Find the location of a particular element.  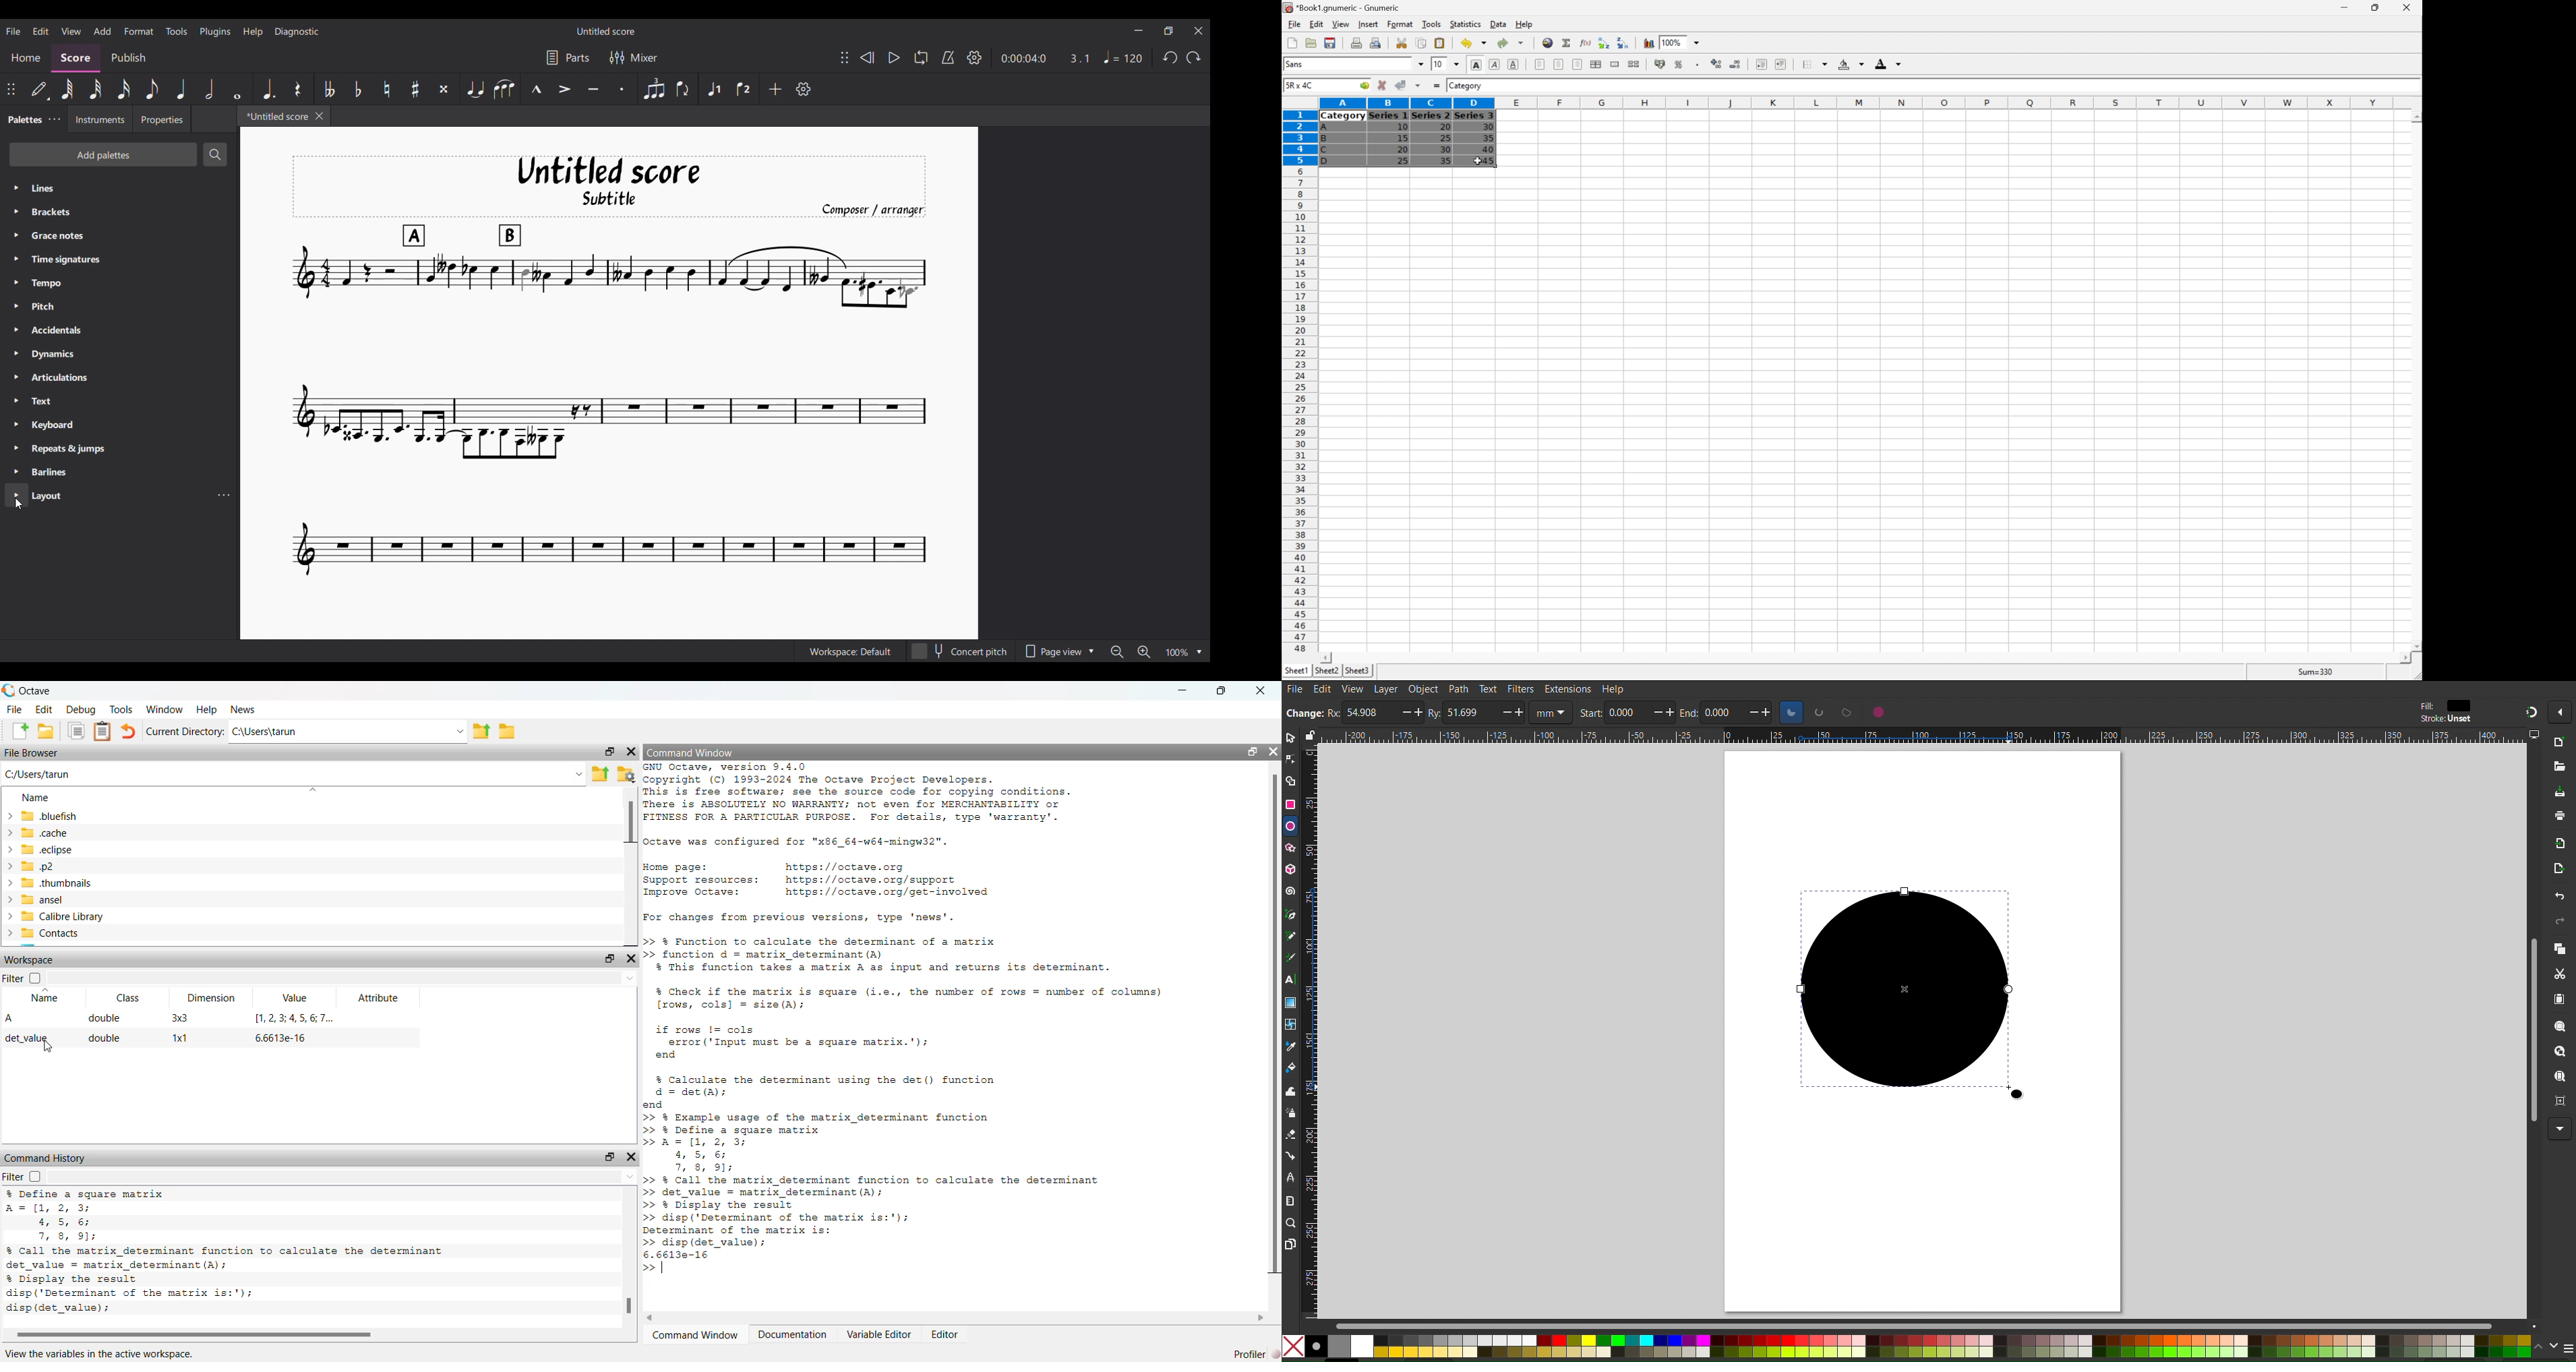

Shape Builder Tool is located at coordinates (1291, 780).